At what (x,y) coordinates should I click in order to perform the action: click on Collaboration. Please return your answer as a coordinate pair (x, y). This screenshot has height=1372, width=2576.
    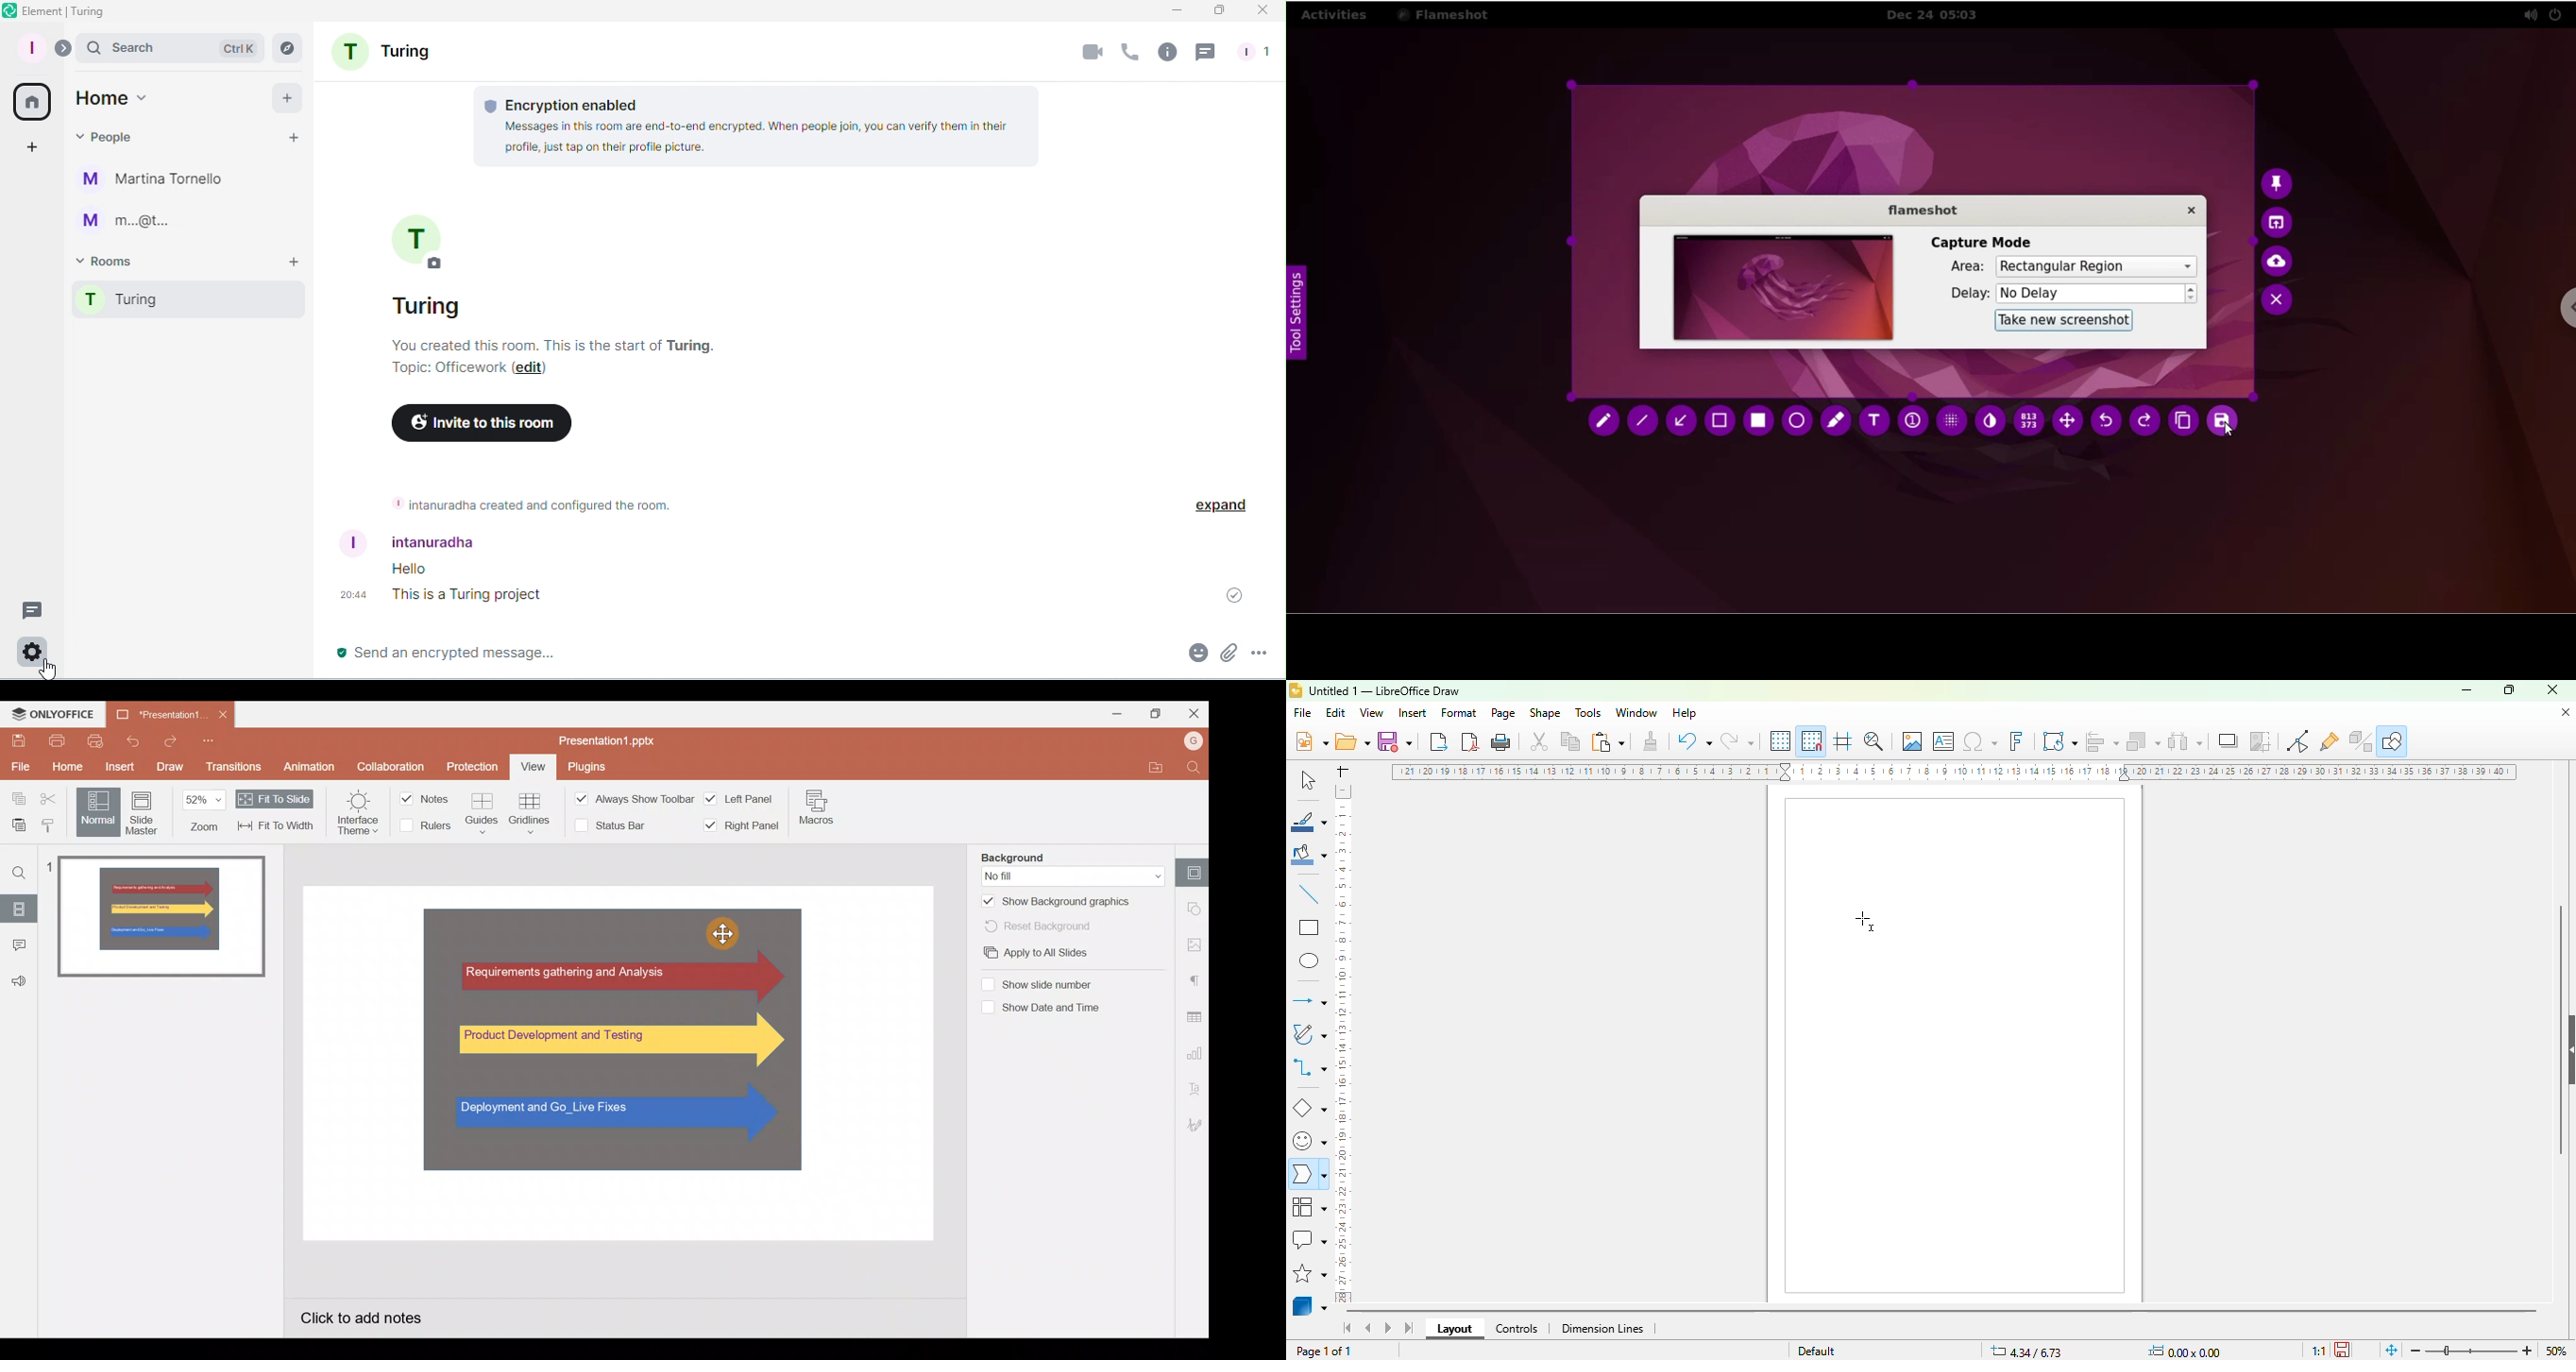
    Looking at the image, I should click on (390, 764).